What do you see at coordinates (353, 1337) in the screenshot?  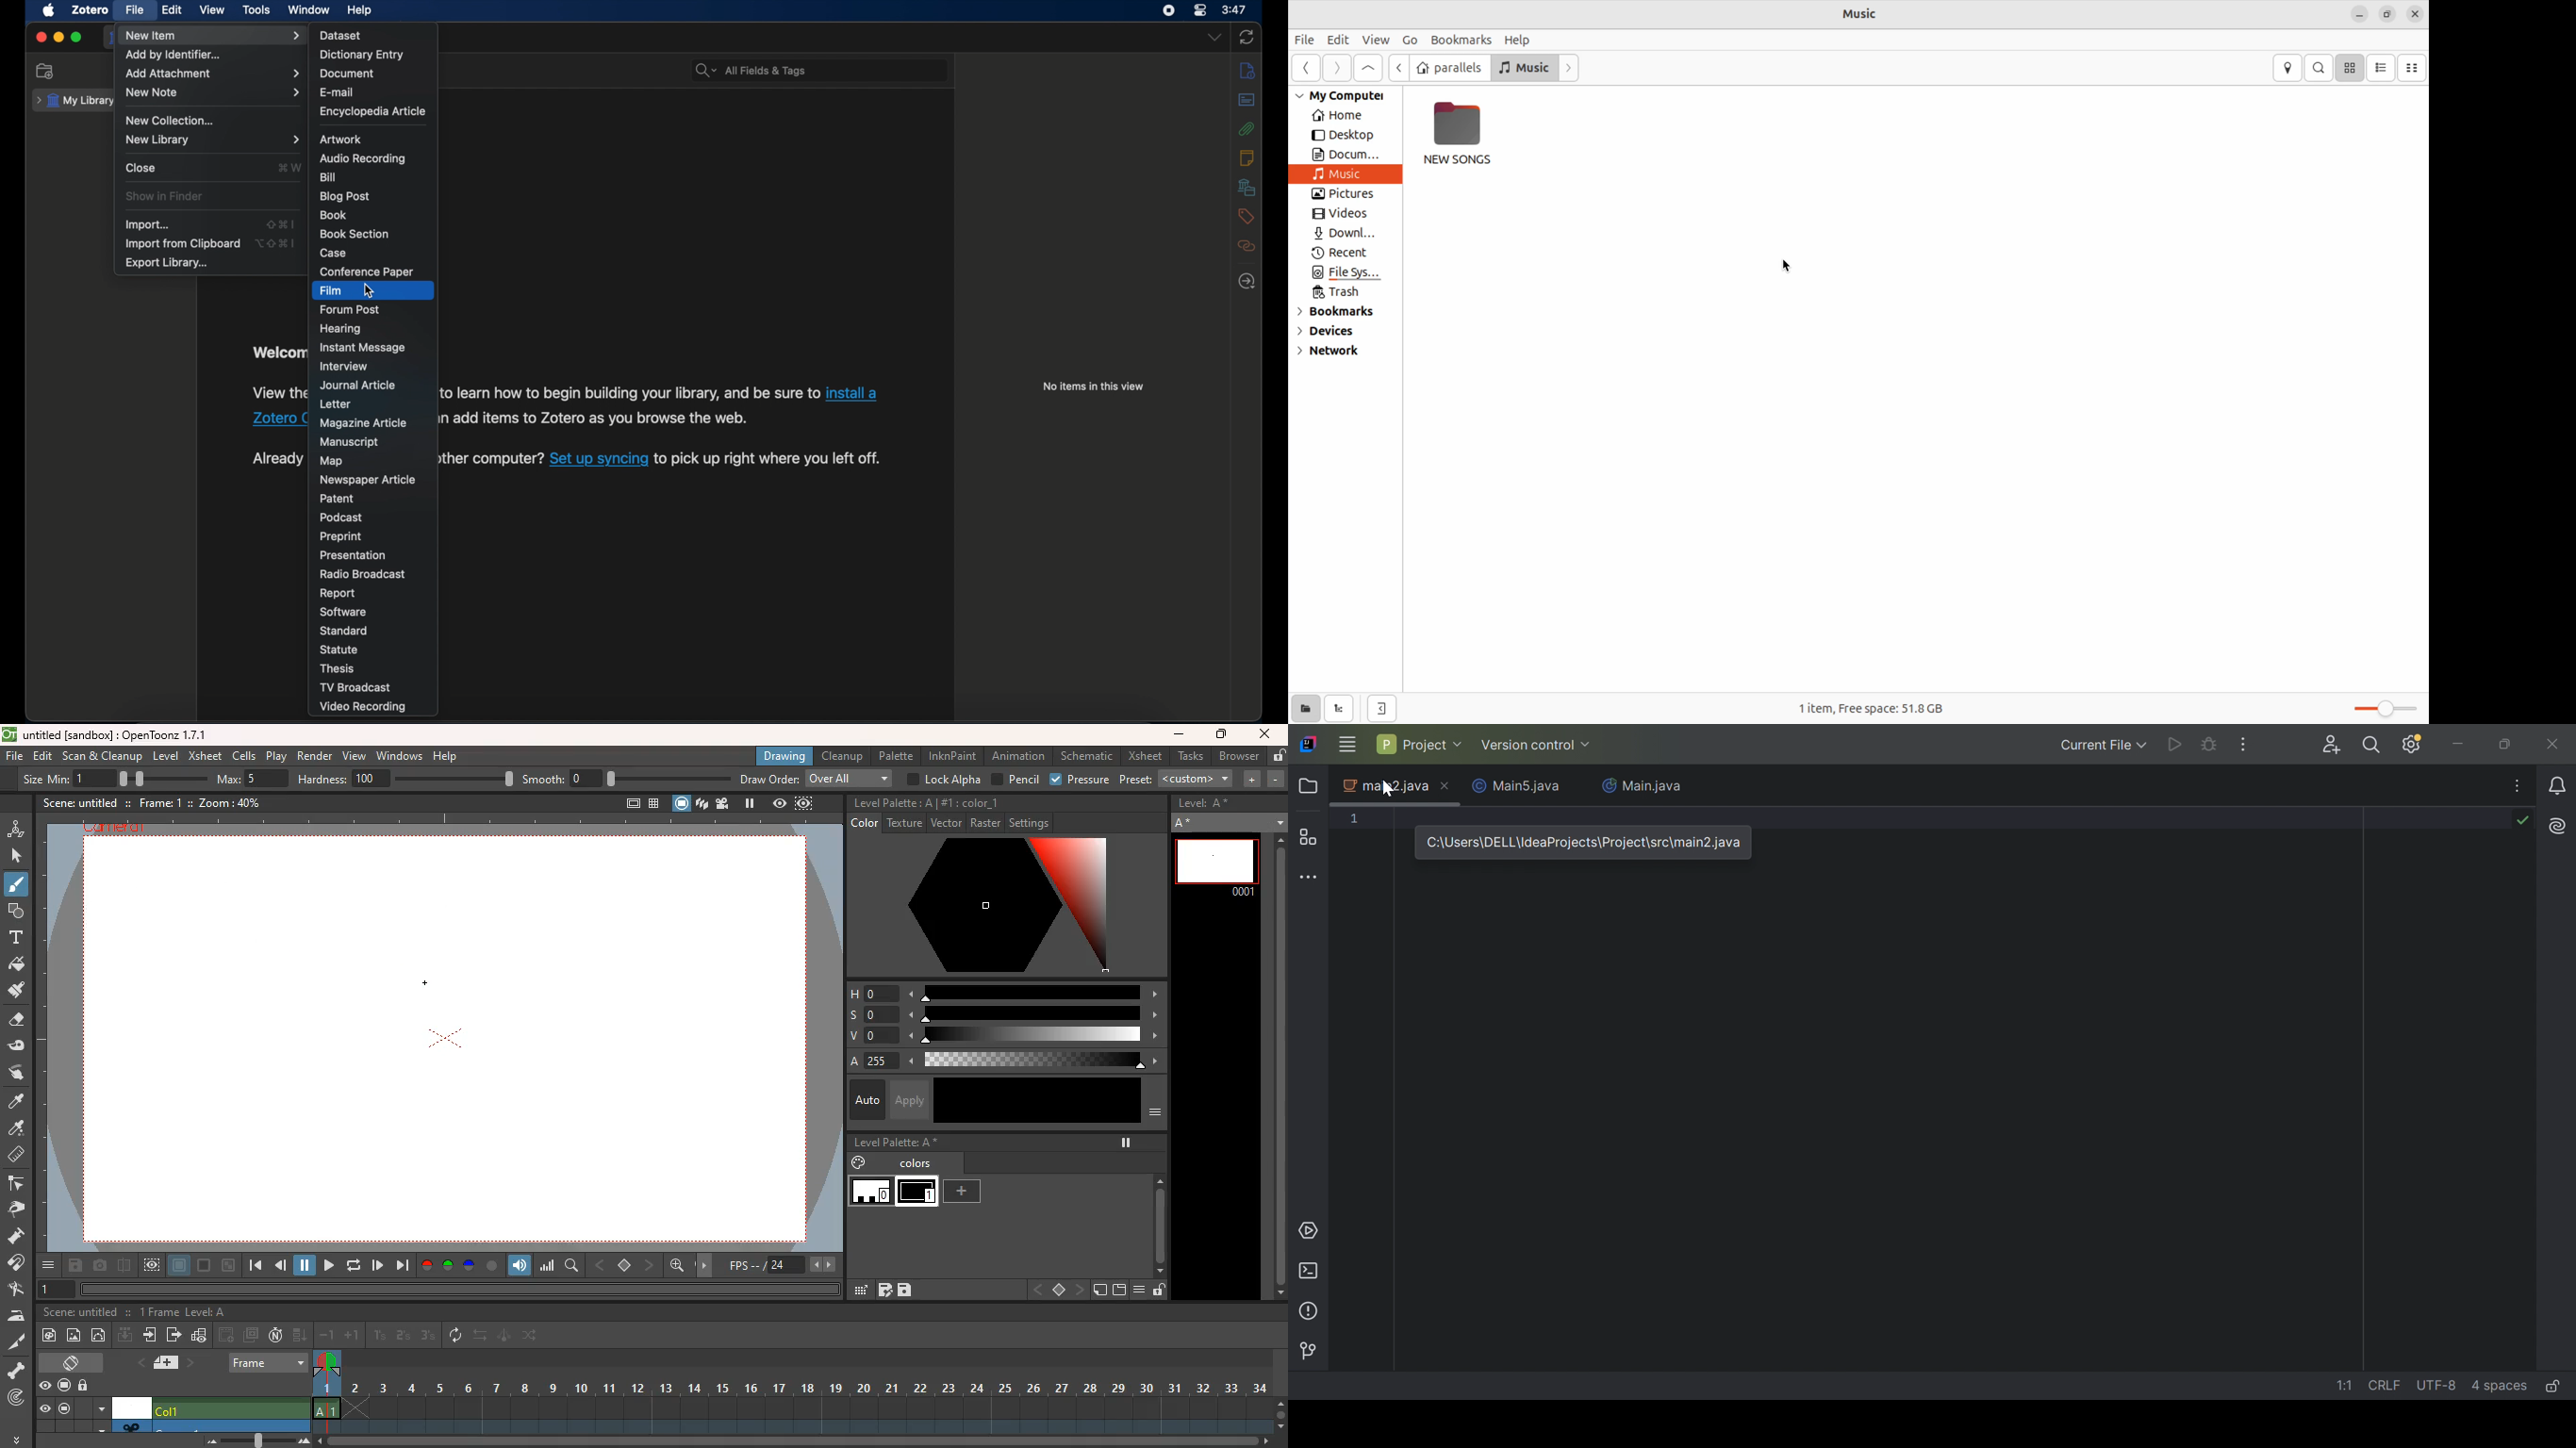 I see `+1` at bounding box center [353, 1337].